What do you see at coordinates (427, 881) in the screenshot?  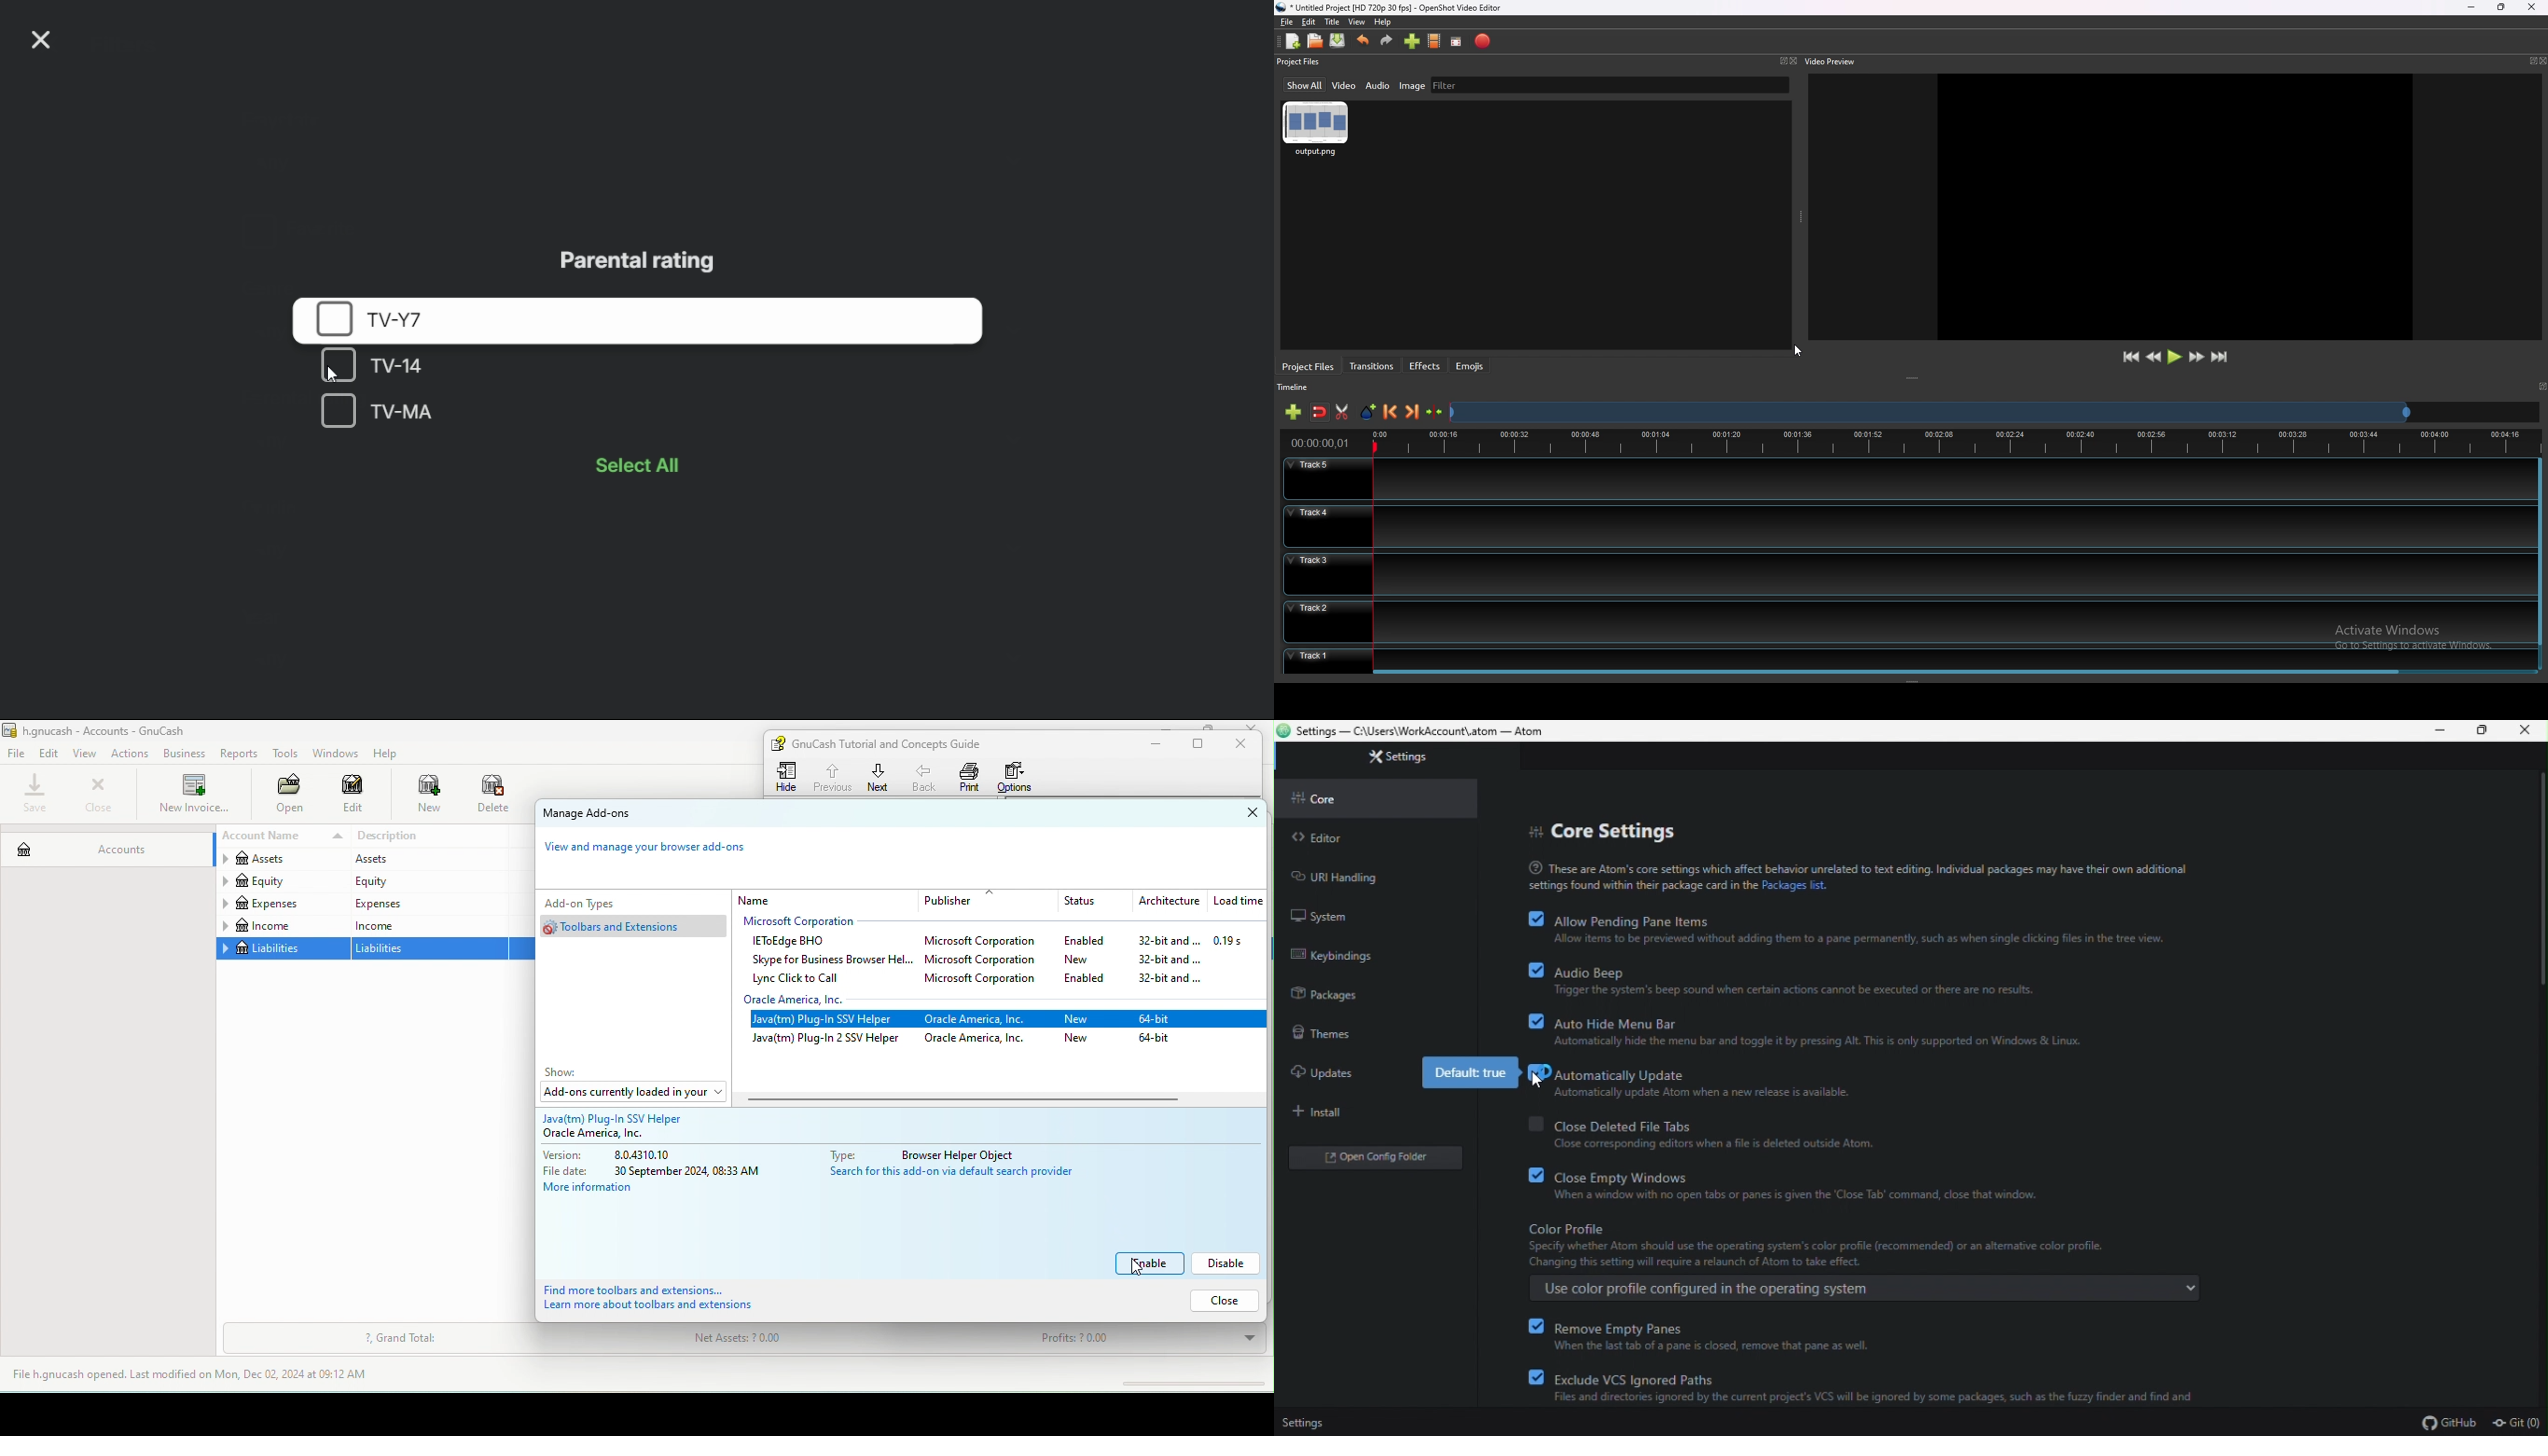 I see `equity` at bounding box center [427, 881].